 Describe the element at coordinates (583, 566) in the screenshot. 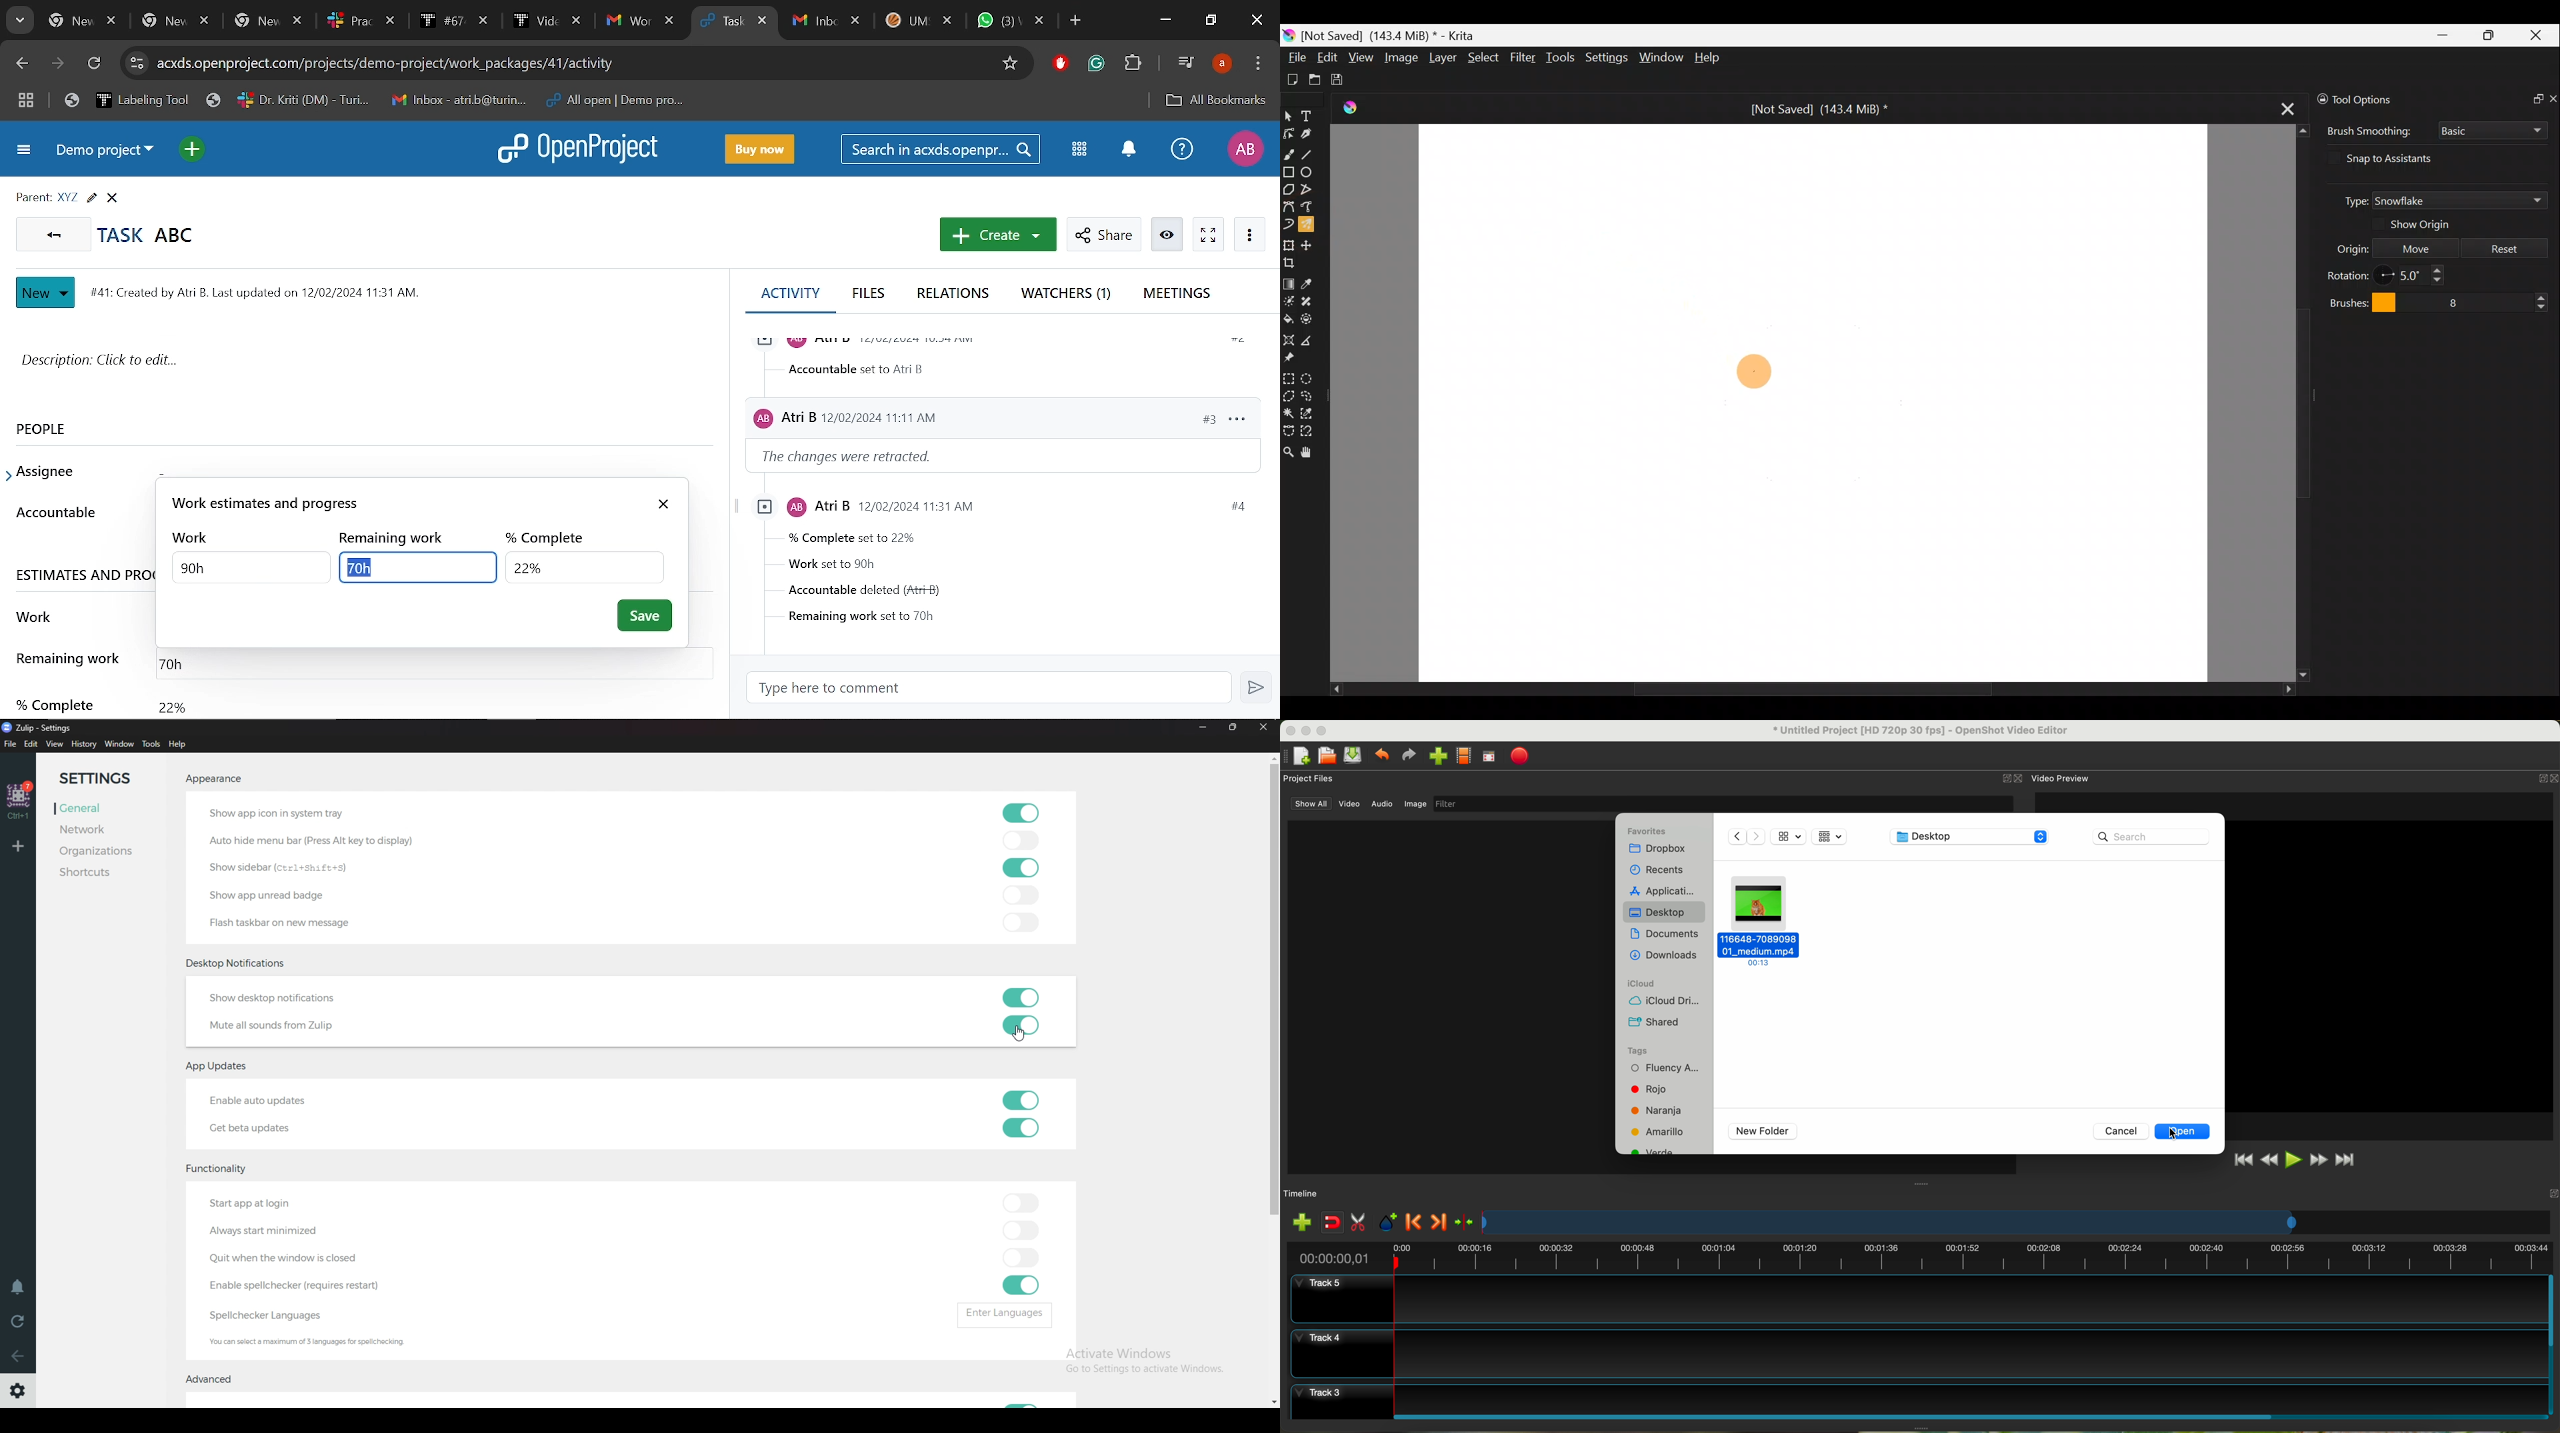

I see `COmpleted work` at that location.